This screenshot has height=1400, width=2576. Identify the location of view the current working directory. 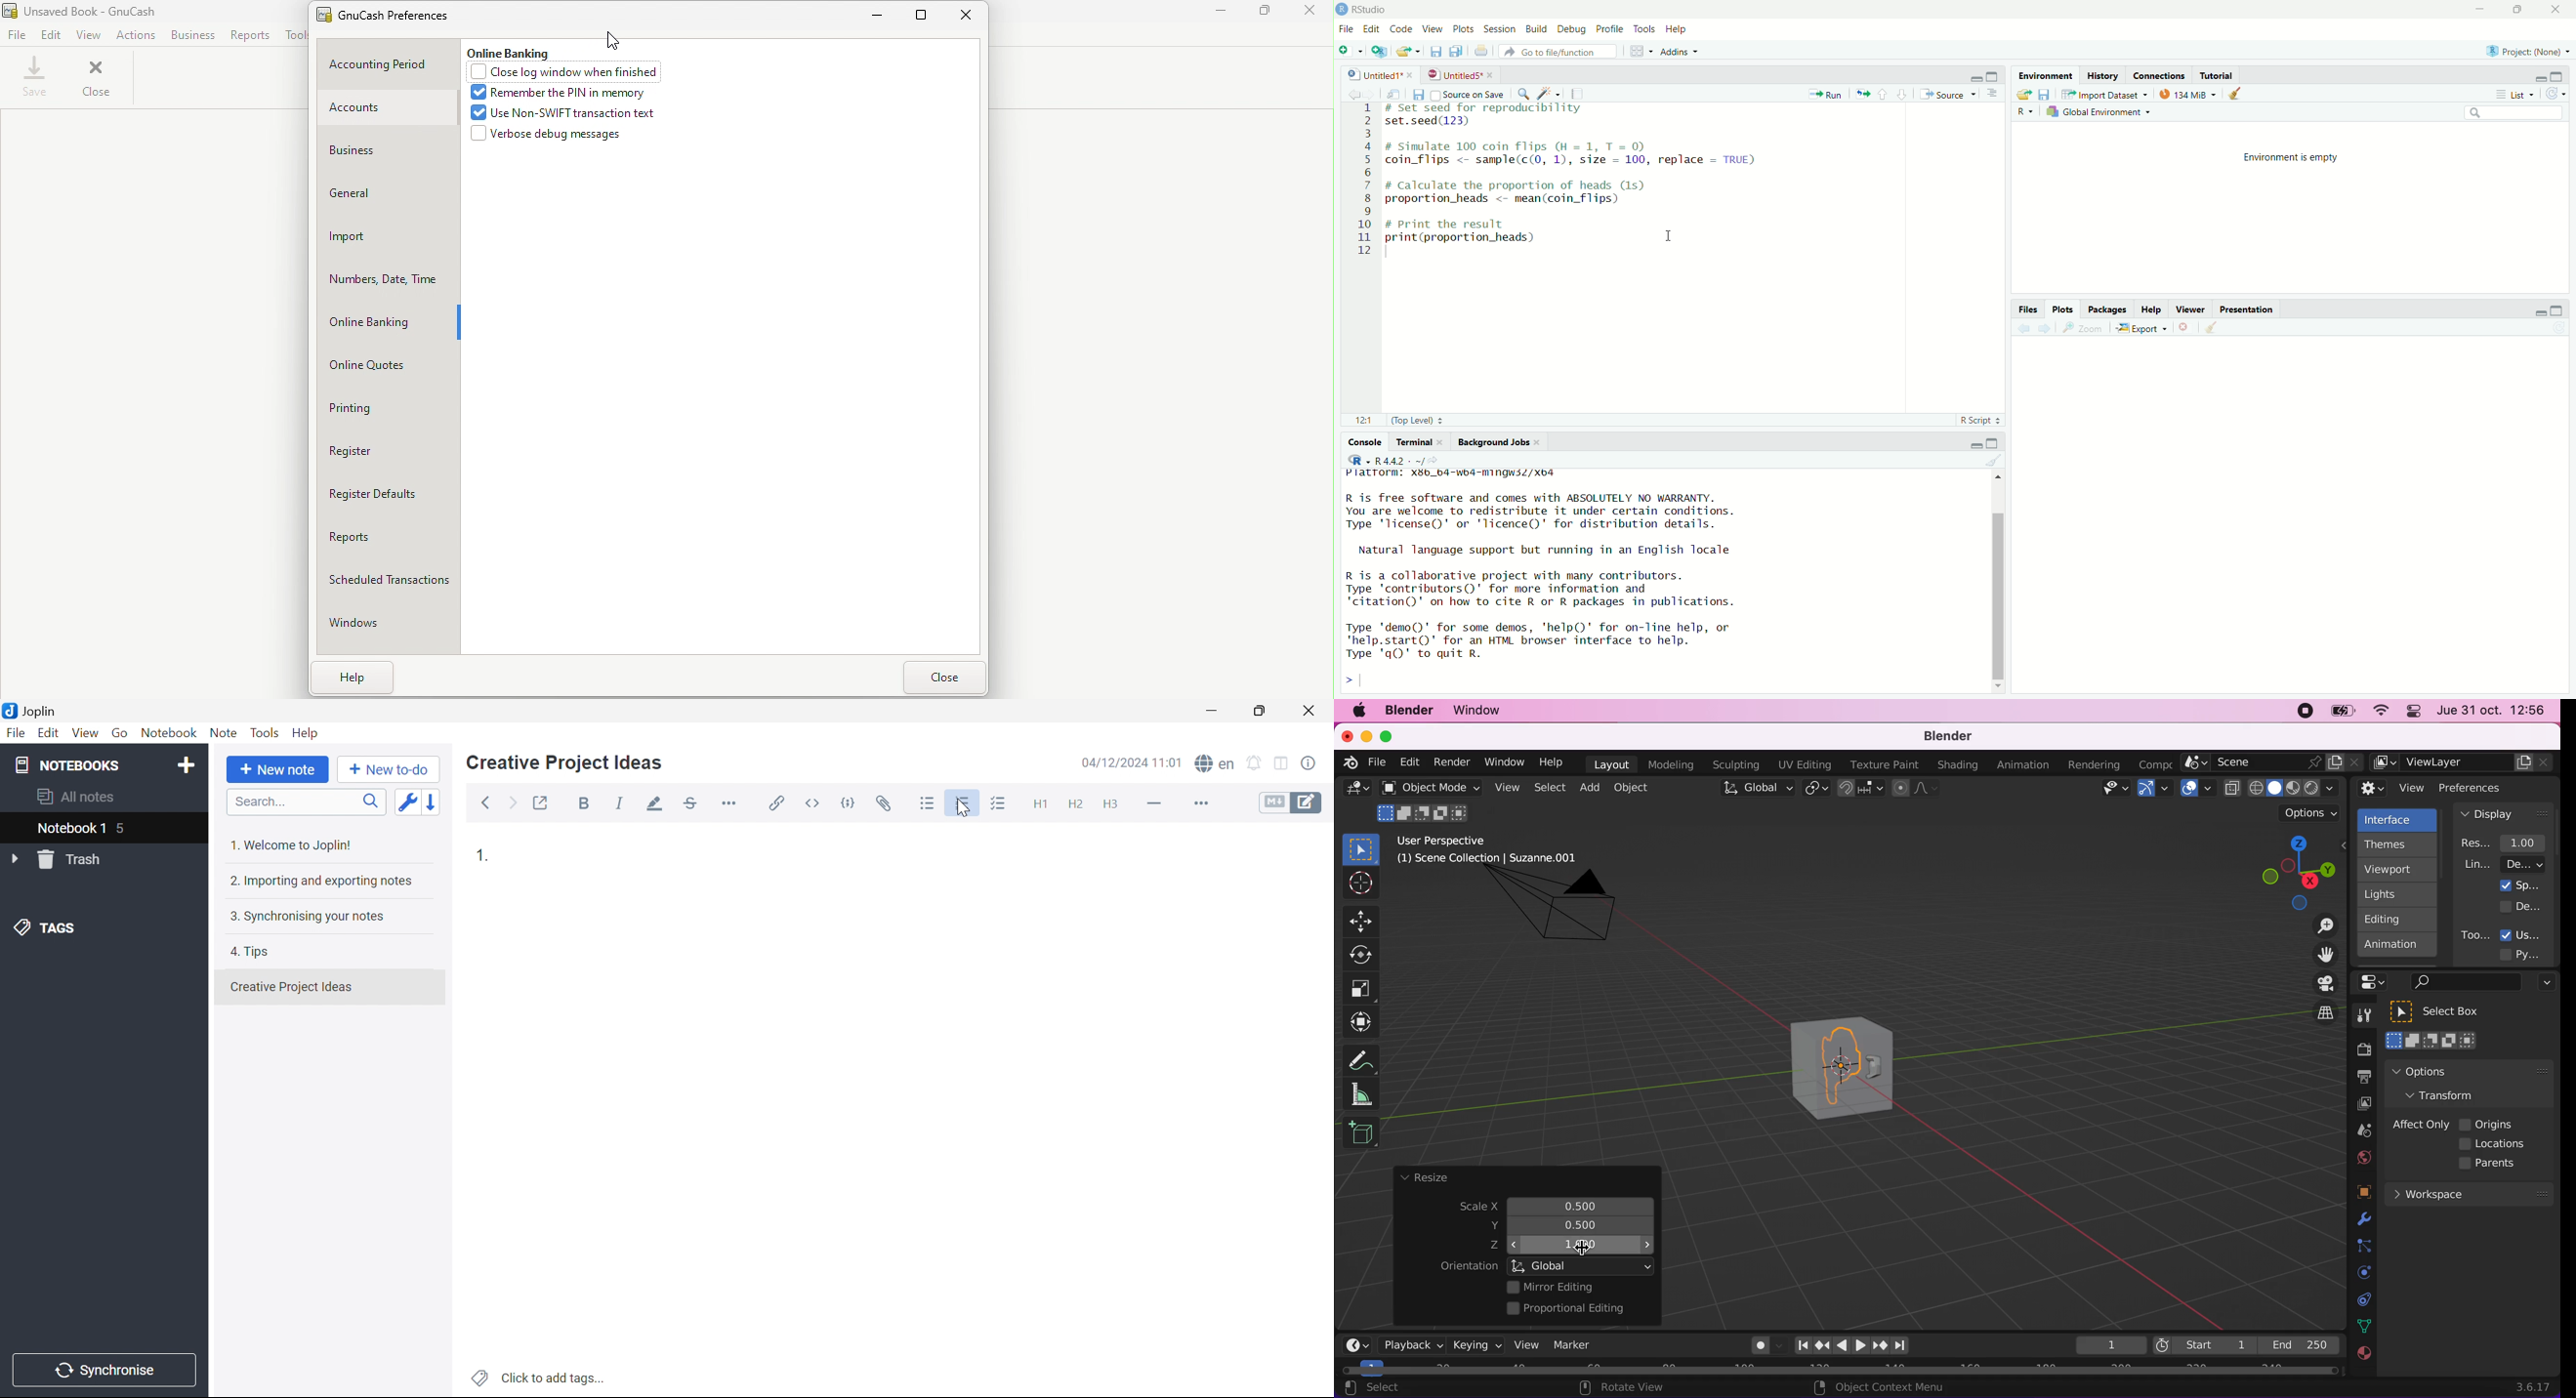
(1444, 461).